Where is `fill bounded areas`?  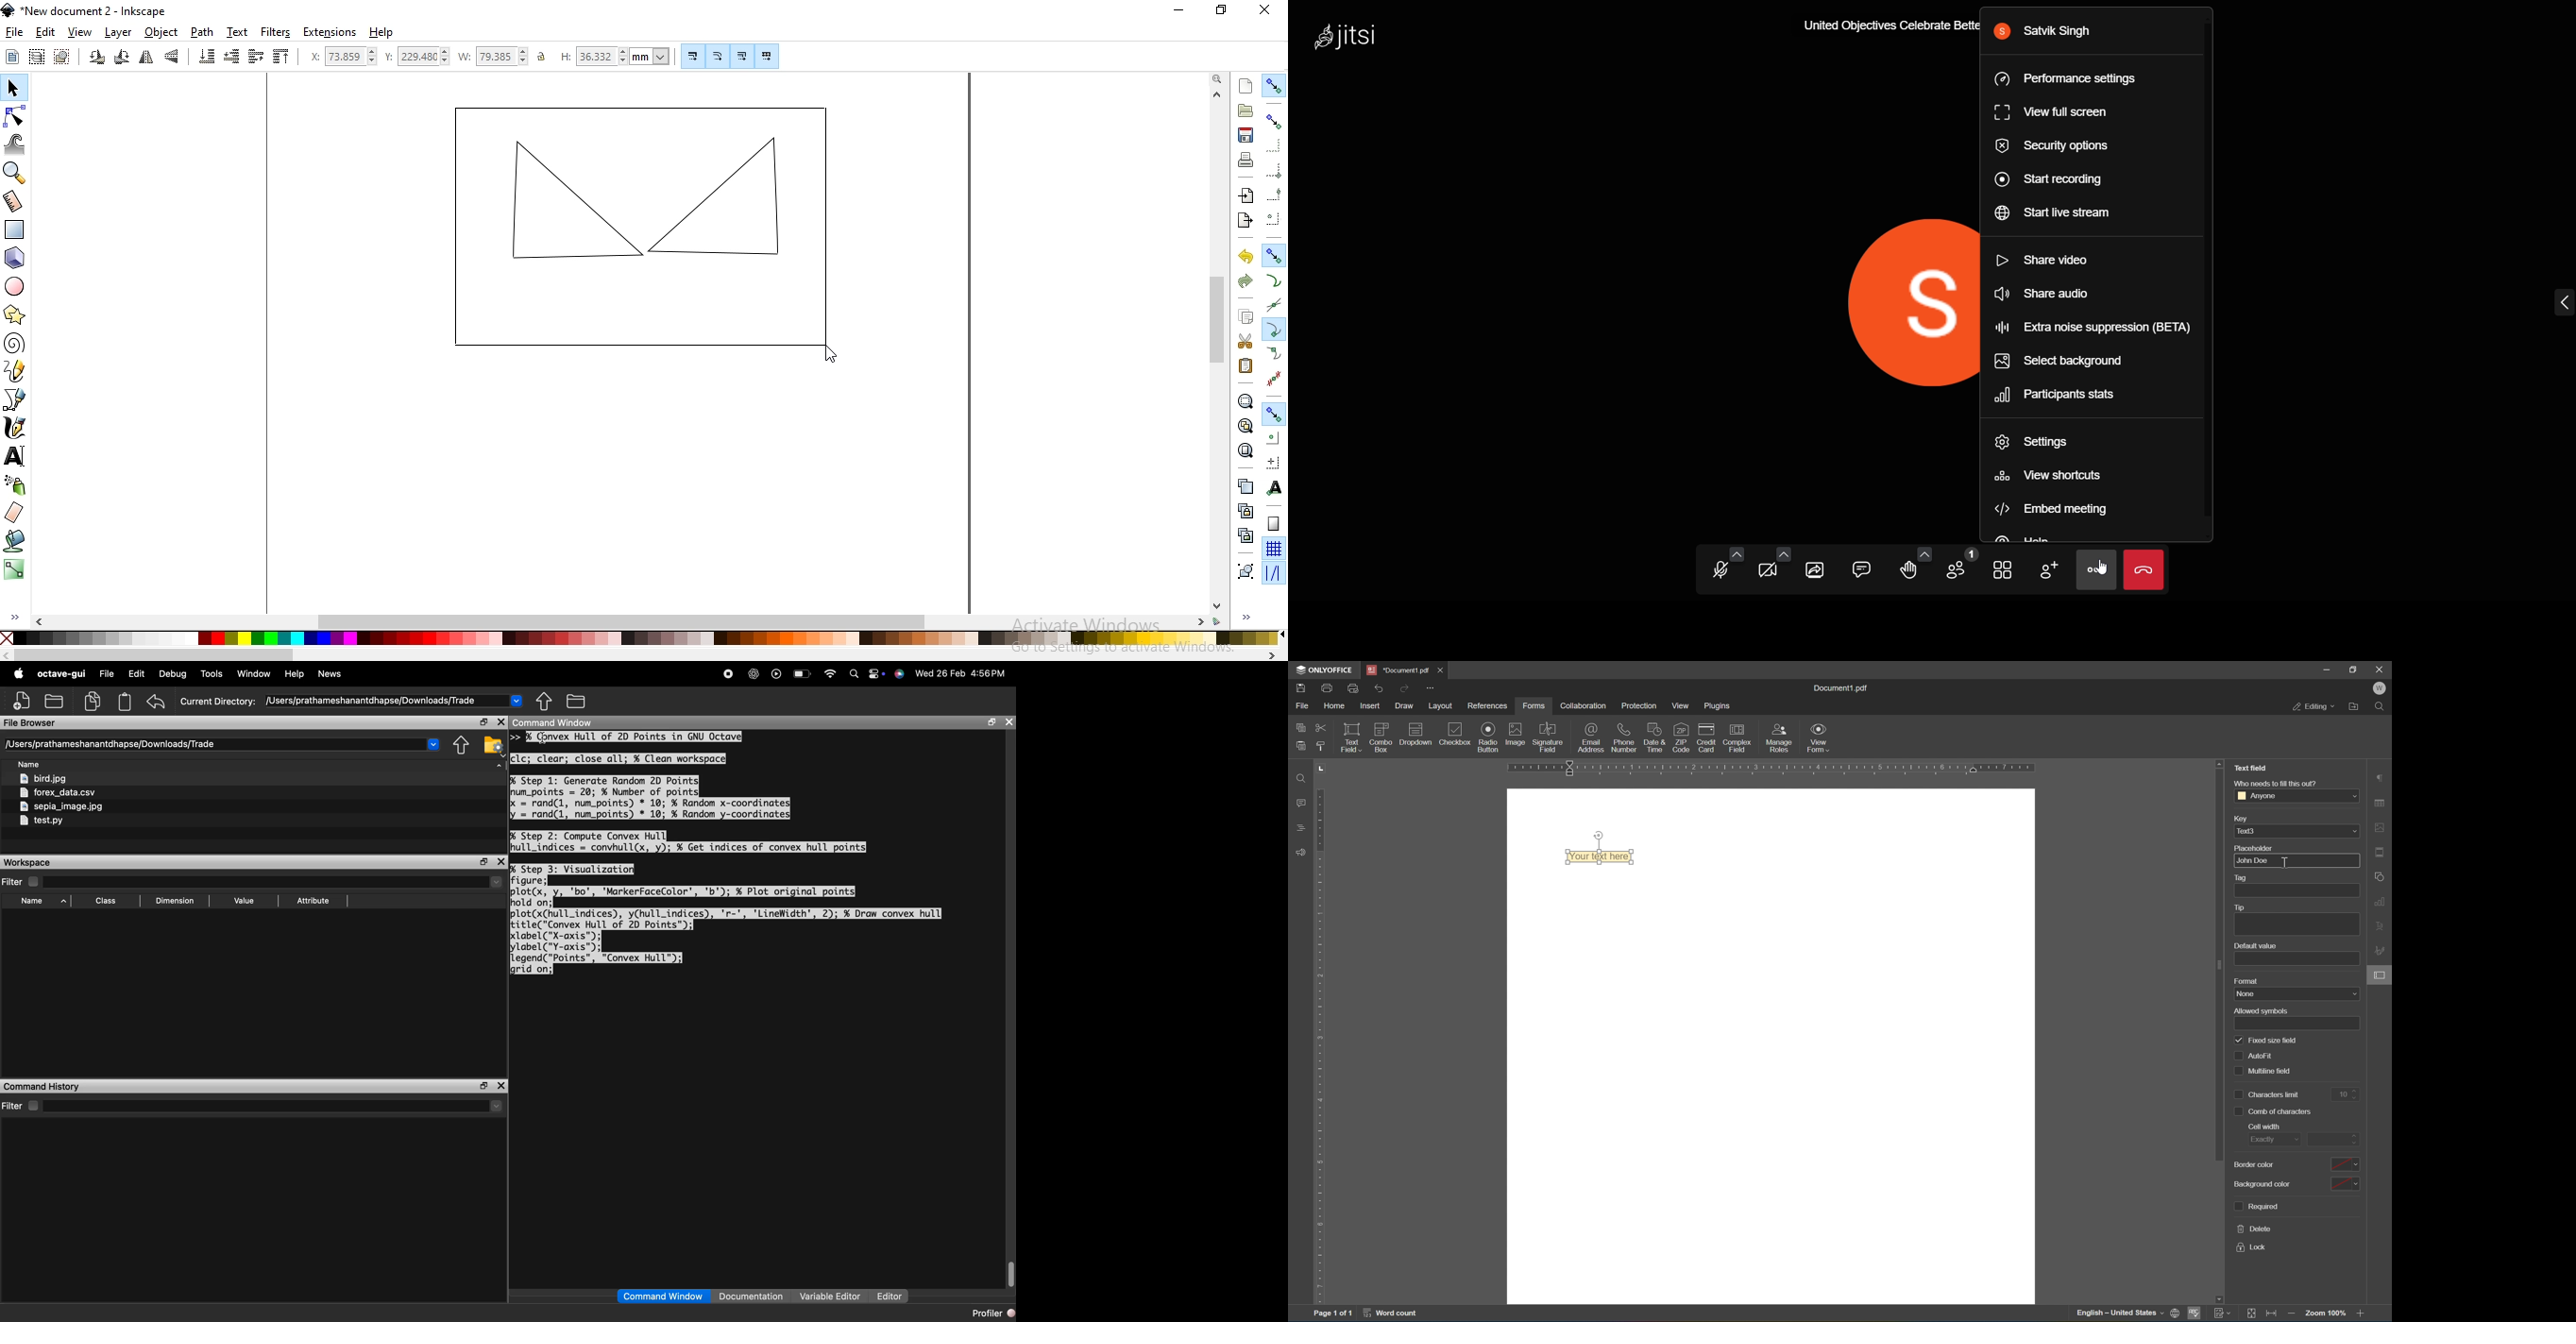
fill bounded areas is located at coordinates (16, 540).